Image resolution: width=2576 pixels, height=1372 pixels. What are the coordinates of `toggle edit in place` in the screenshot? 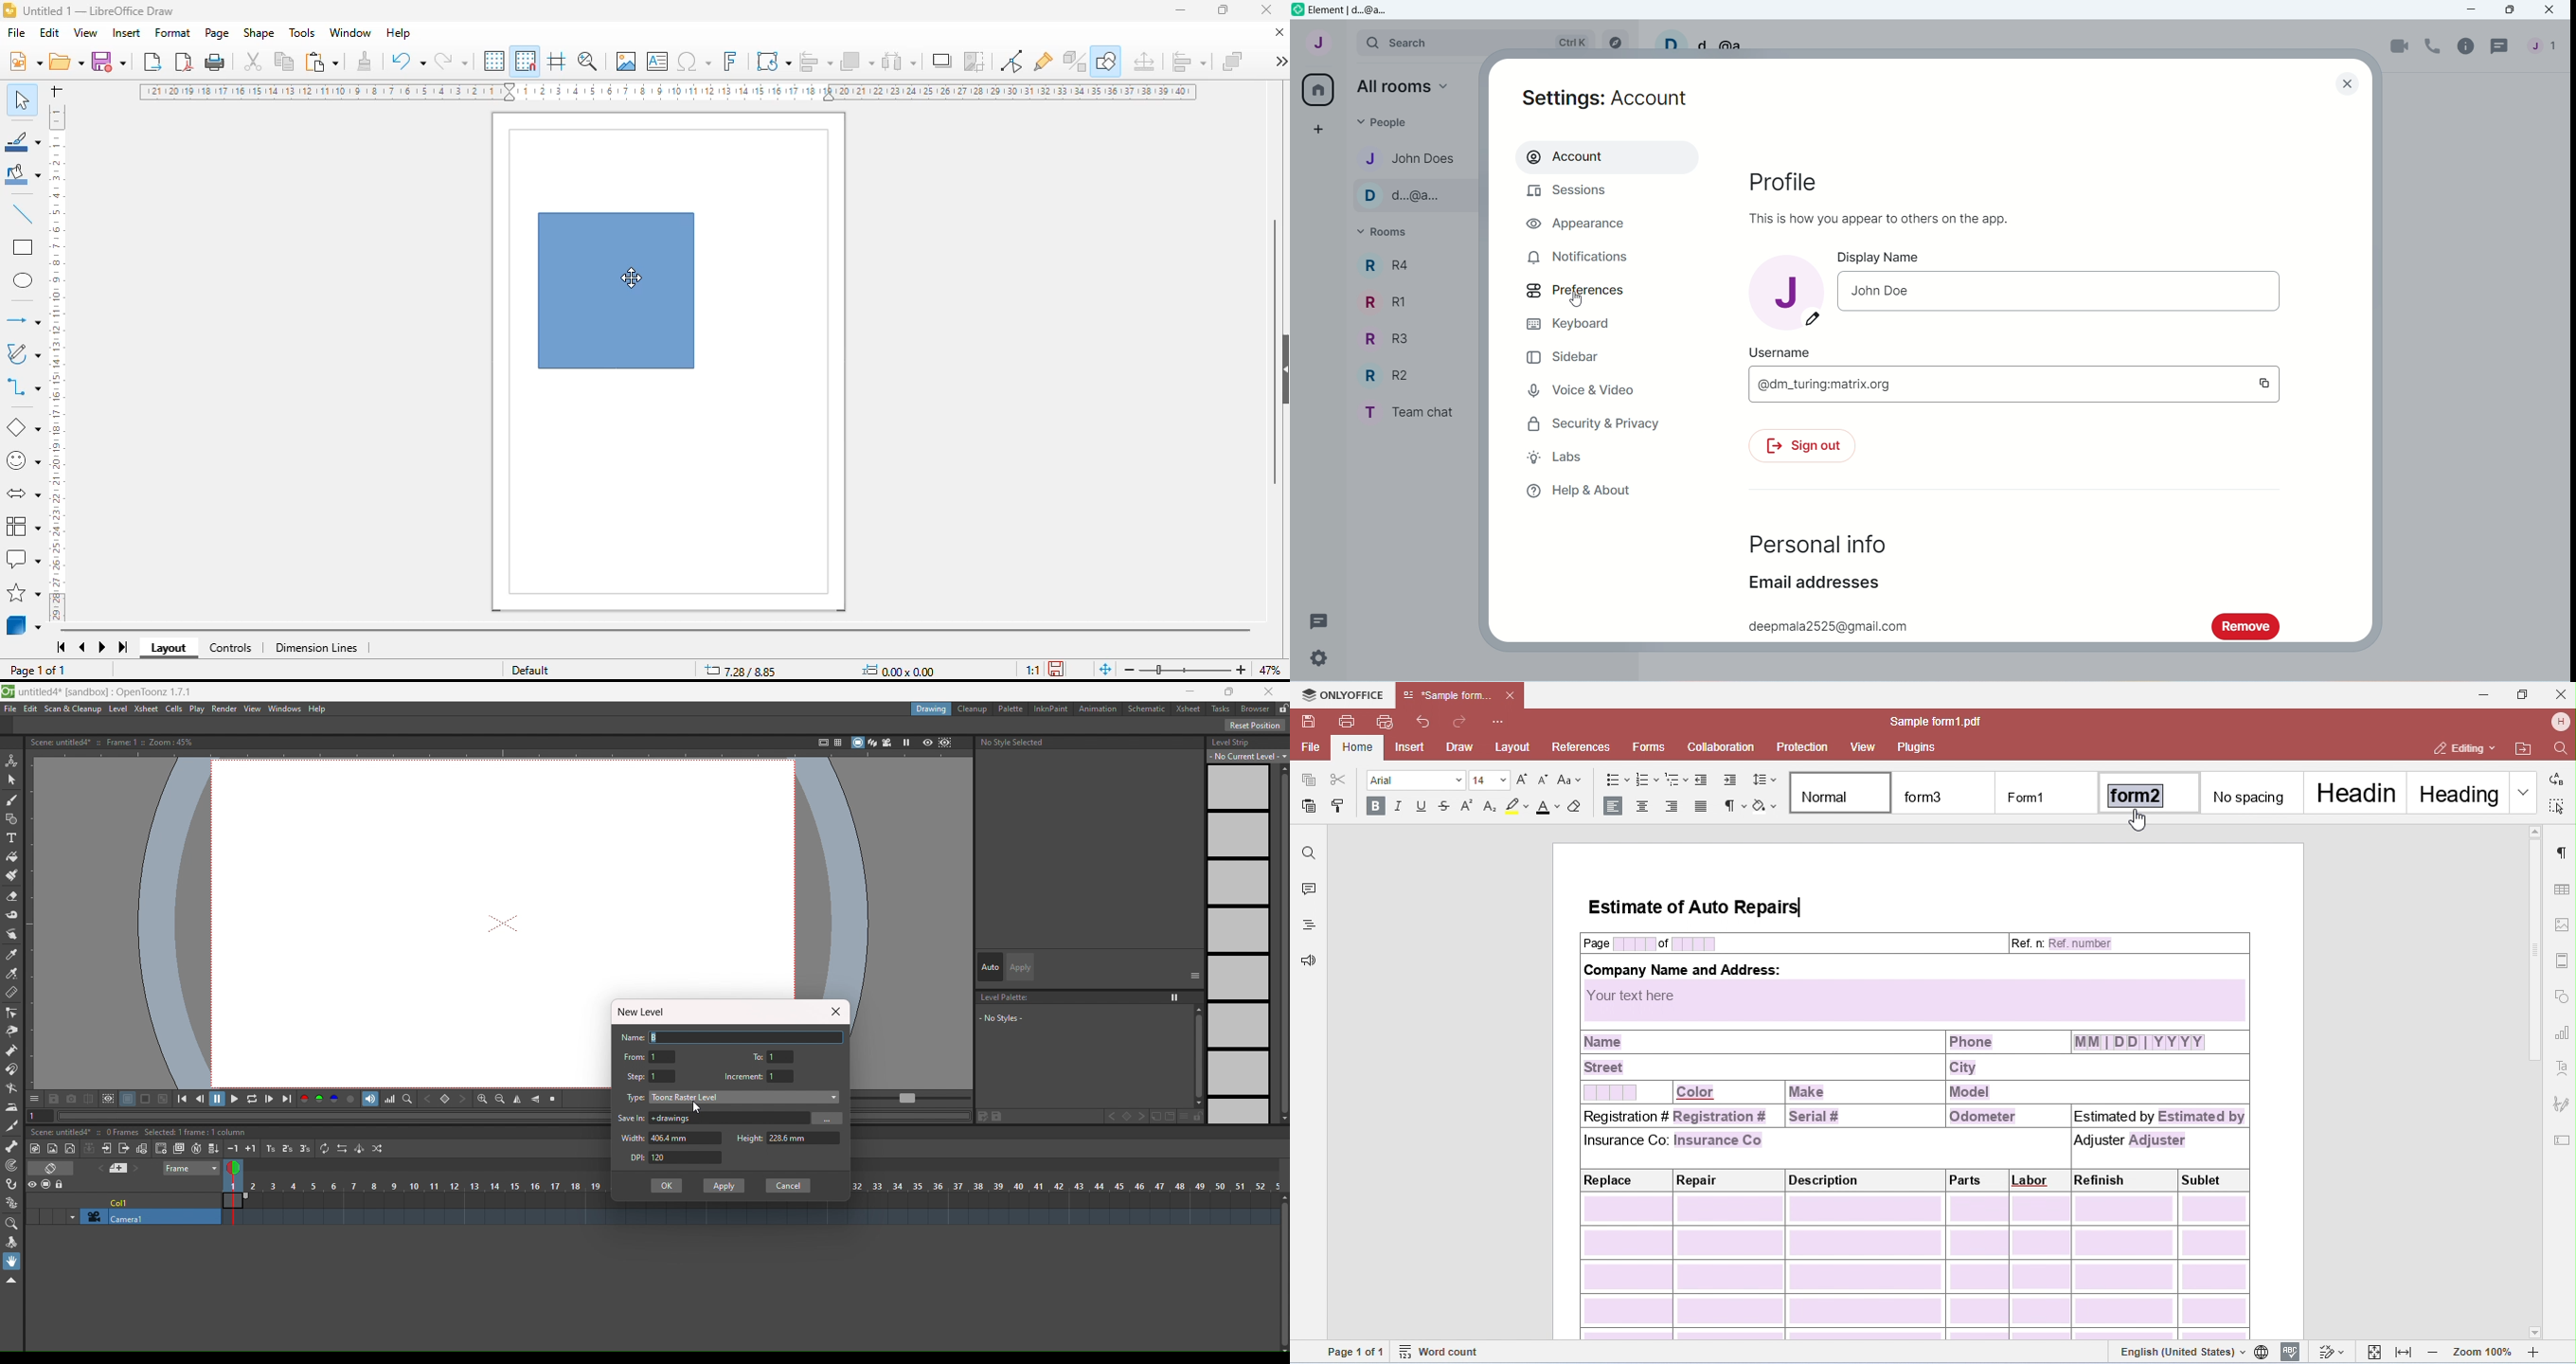 It's located at (140, 1148).